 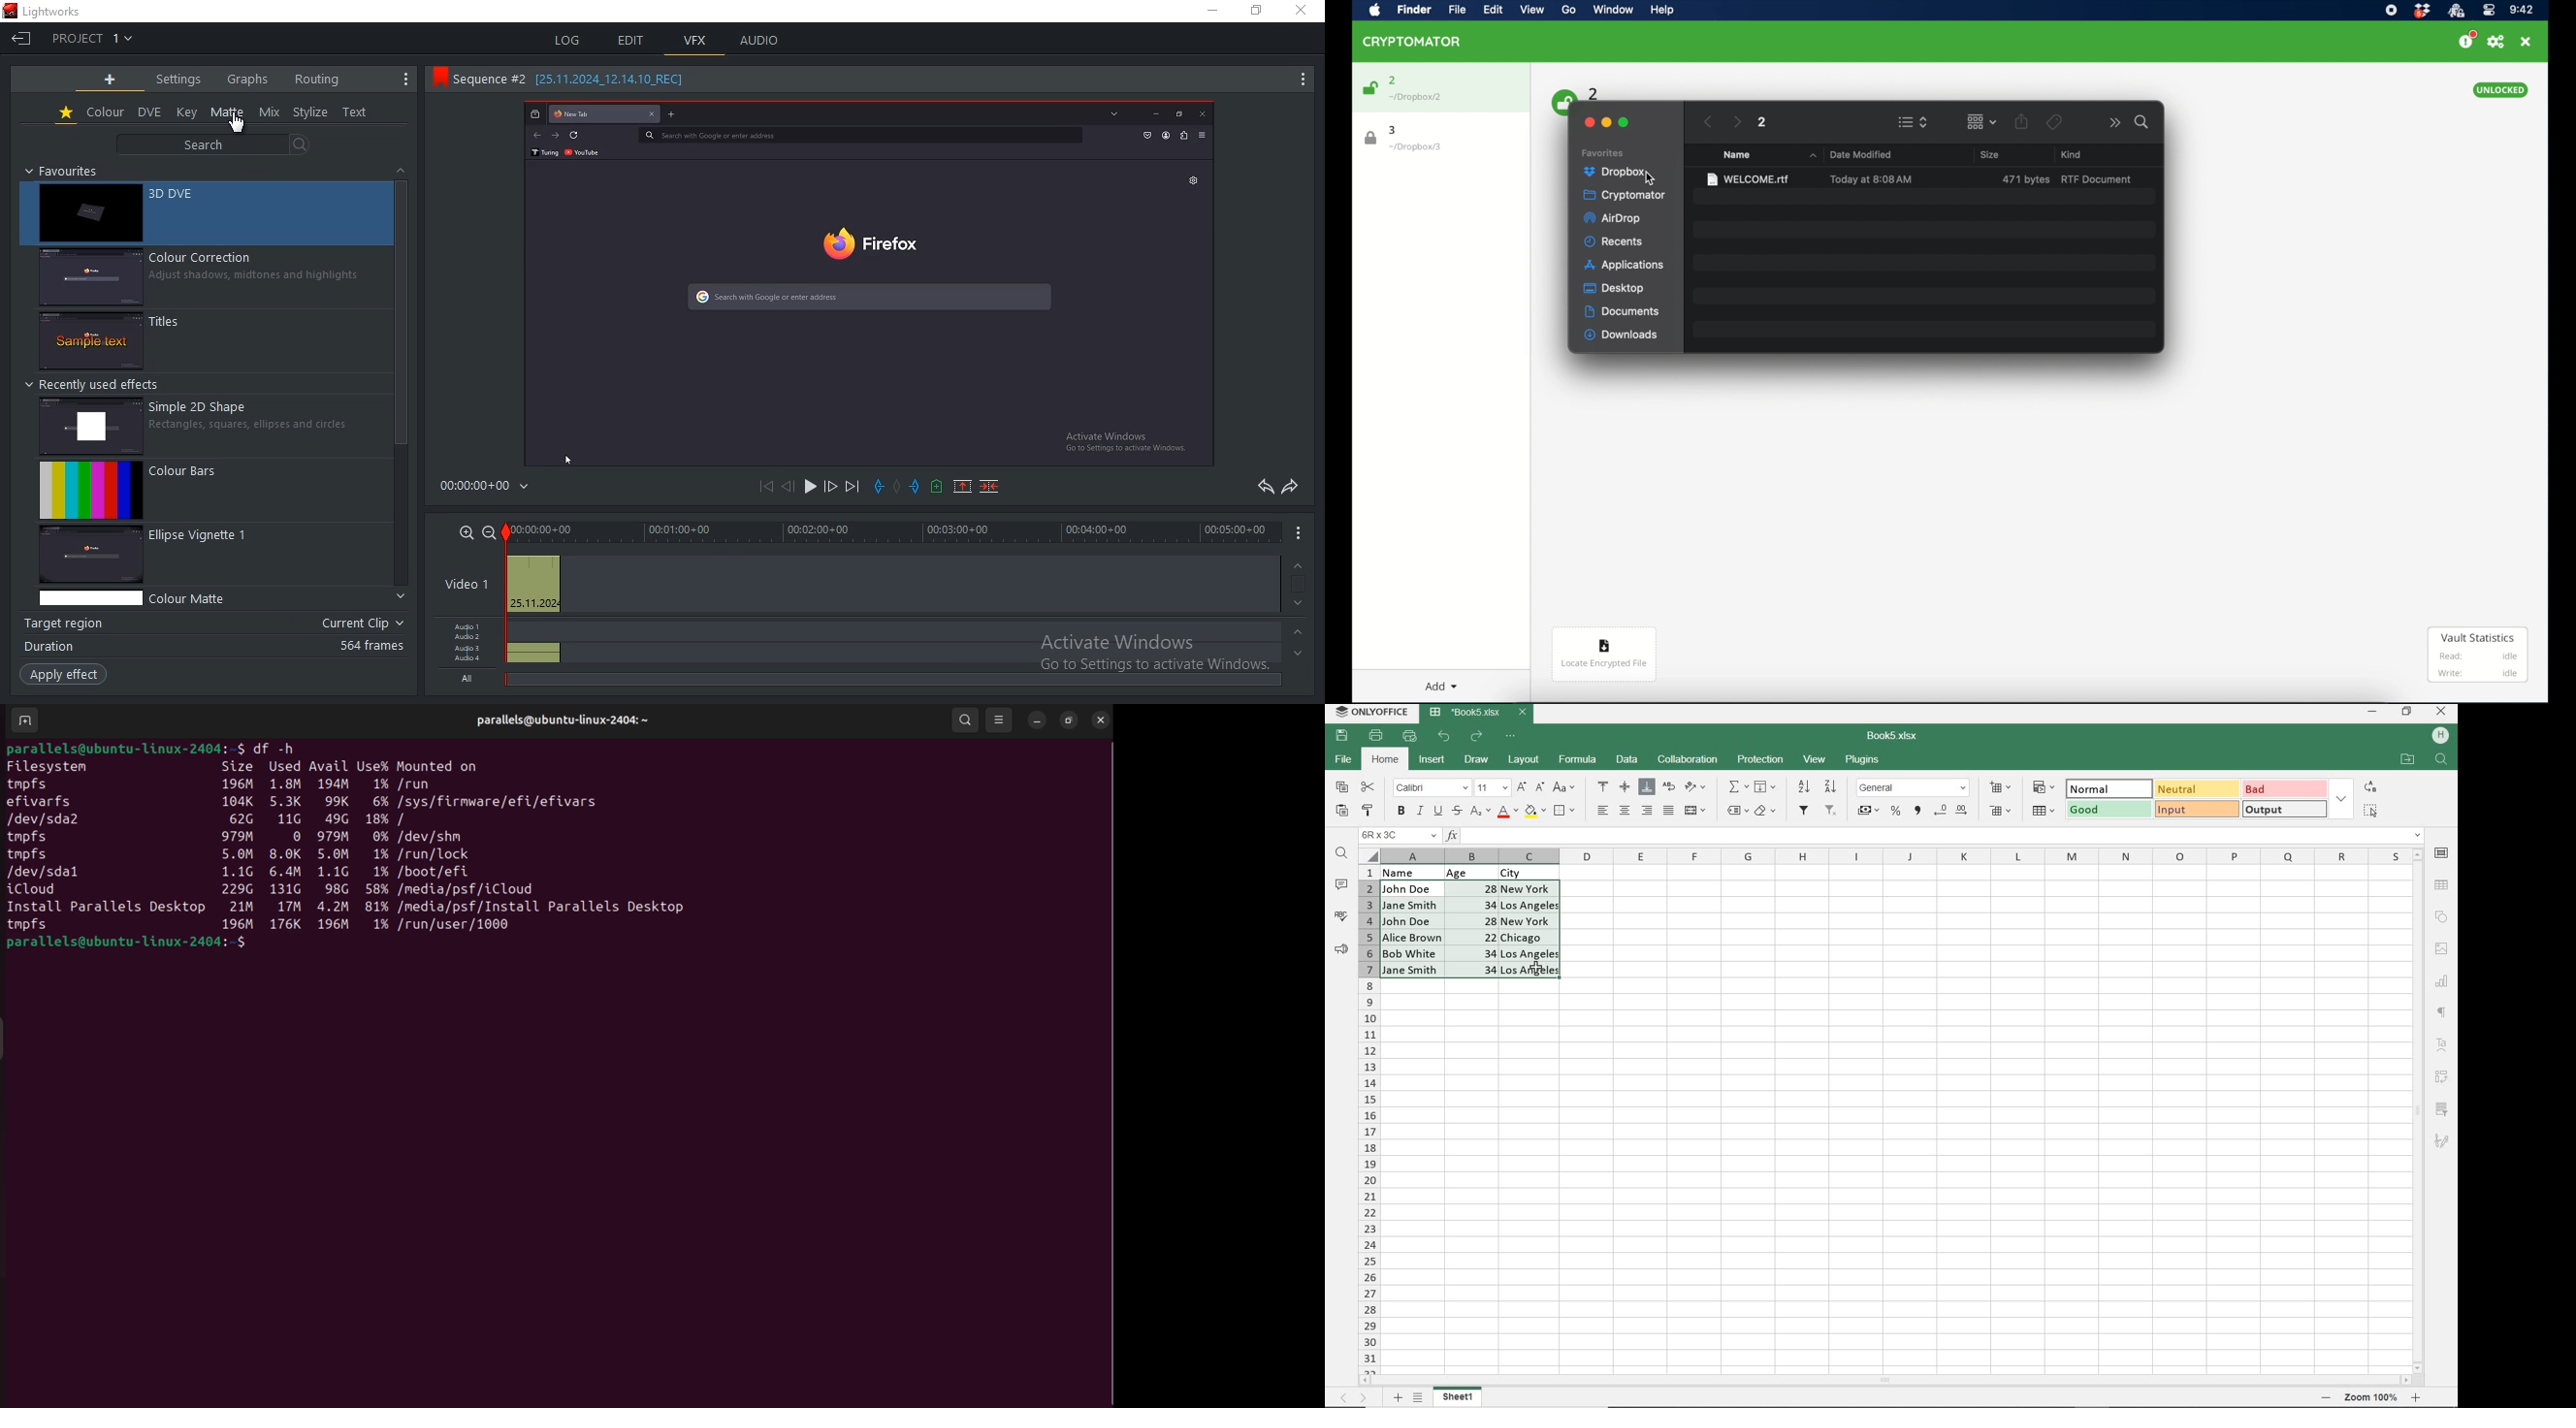 I want to click on desktop, so click(x=1615, y=288).